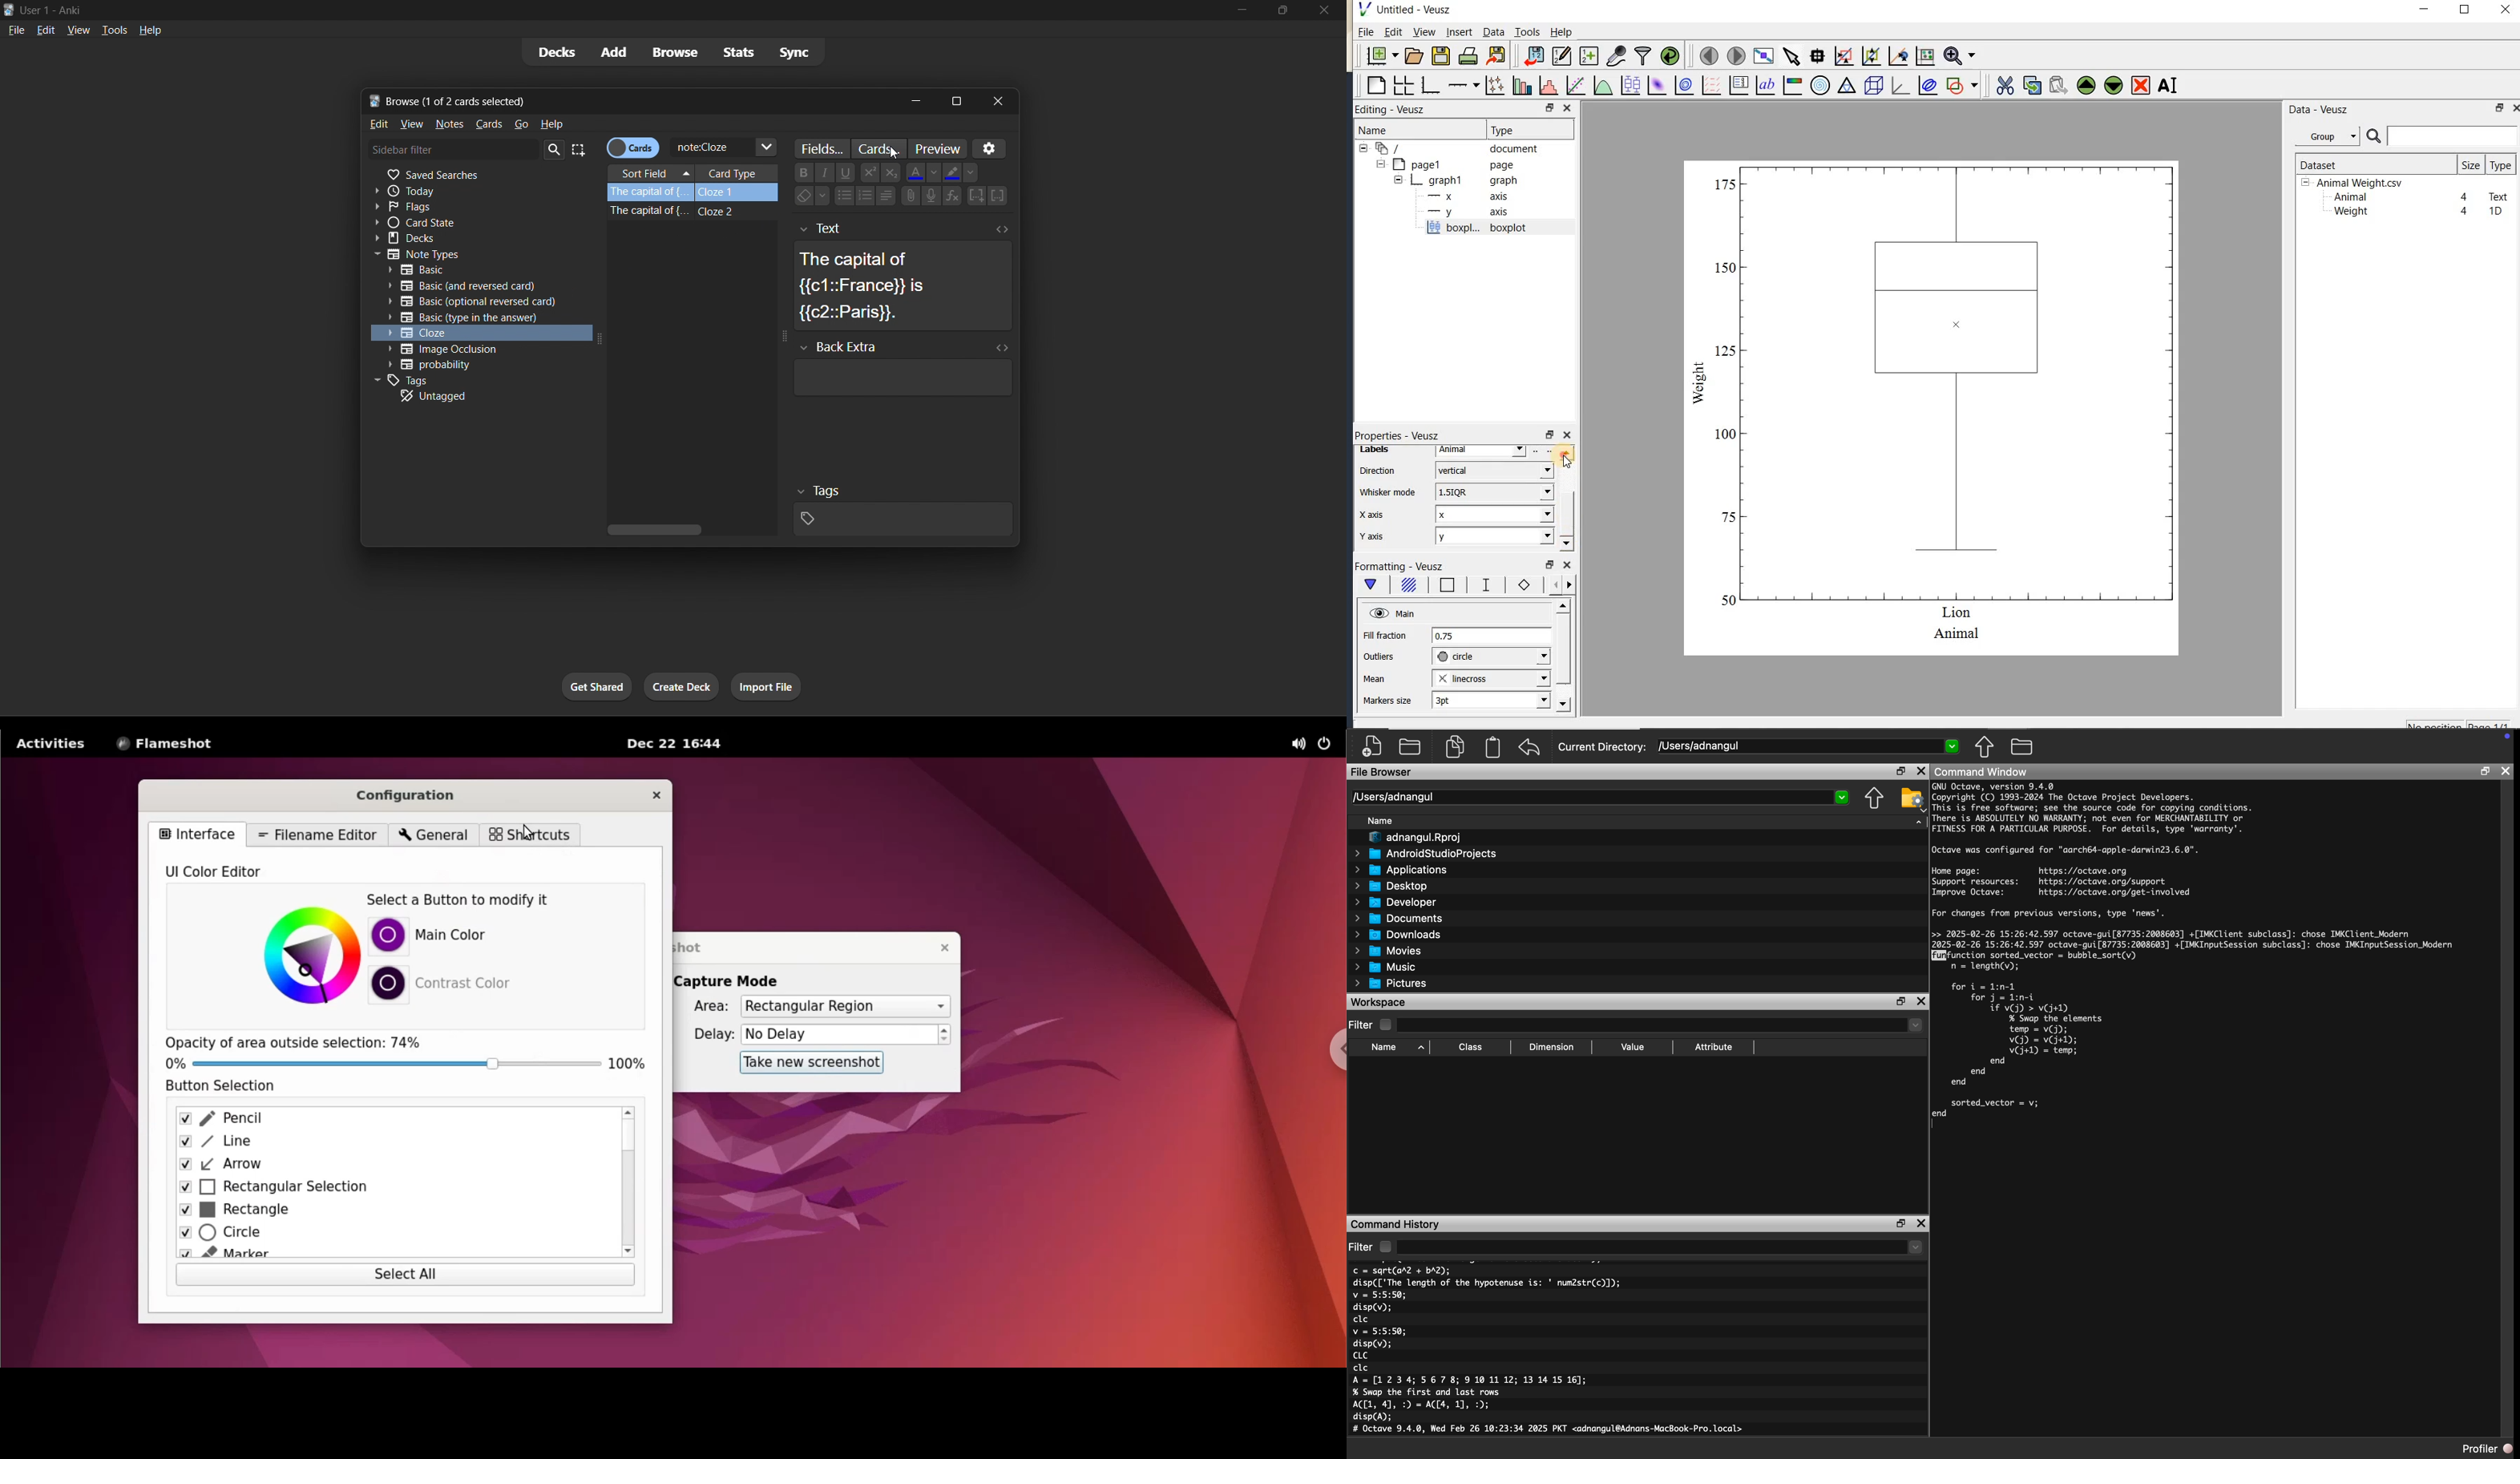 Image resolution: width=2520 pixels, height=1484 pixels. I want to click on card text styling , so click(894, 186).